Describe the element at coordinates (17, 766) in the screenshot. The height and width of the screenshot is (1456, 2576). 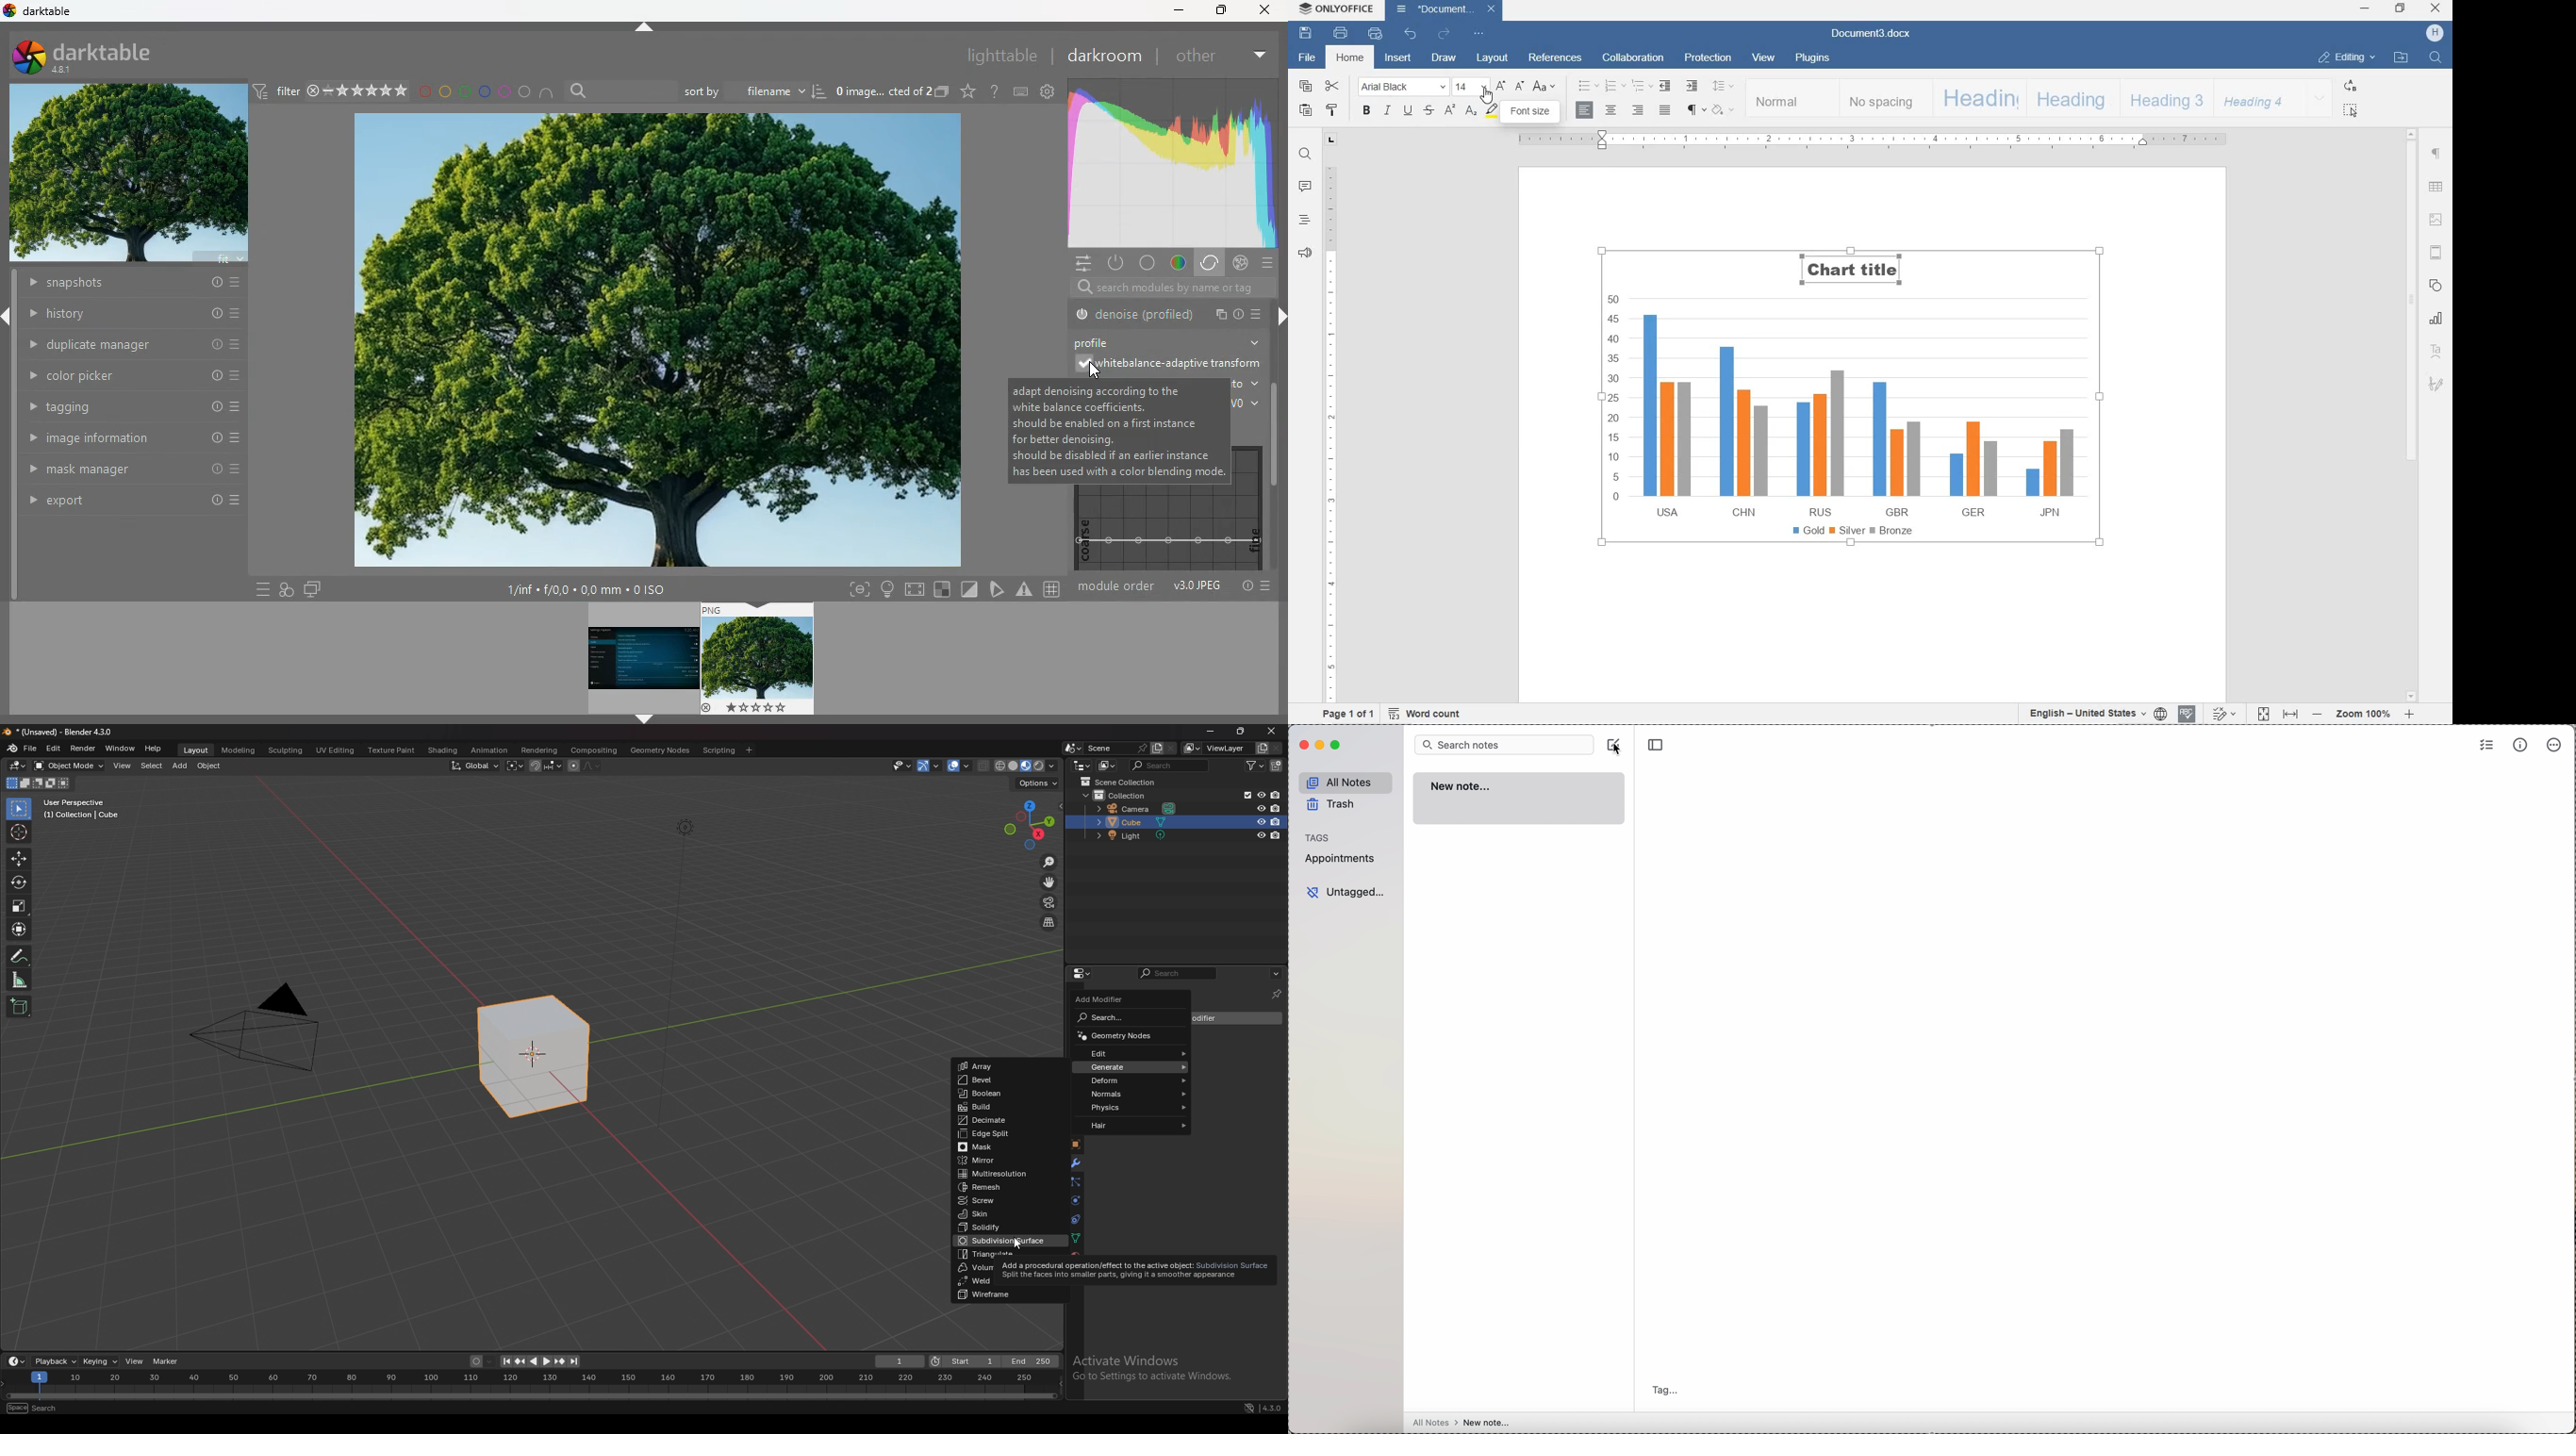
I see `editor type` at that location.